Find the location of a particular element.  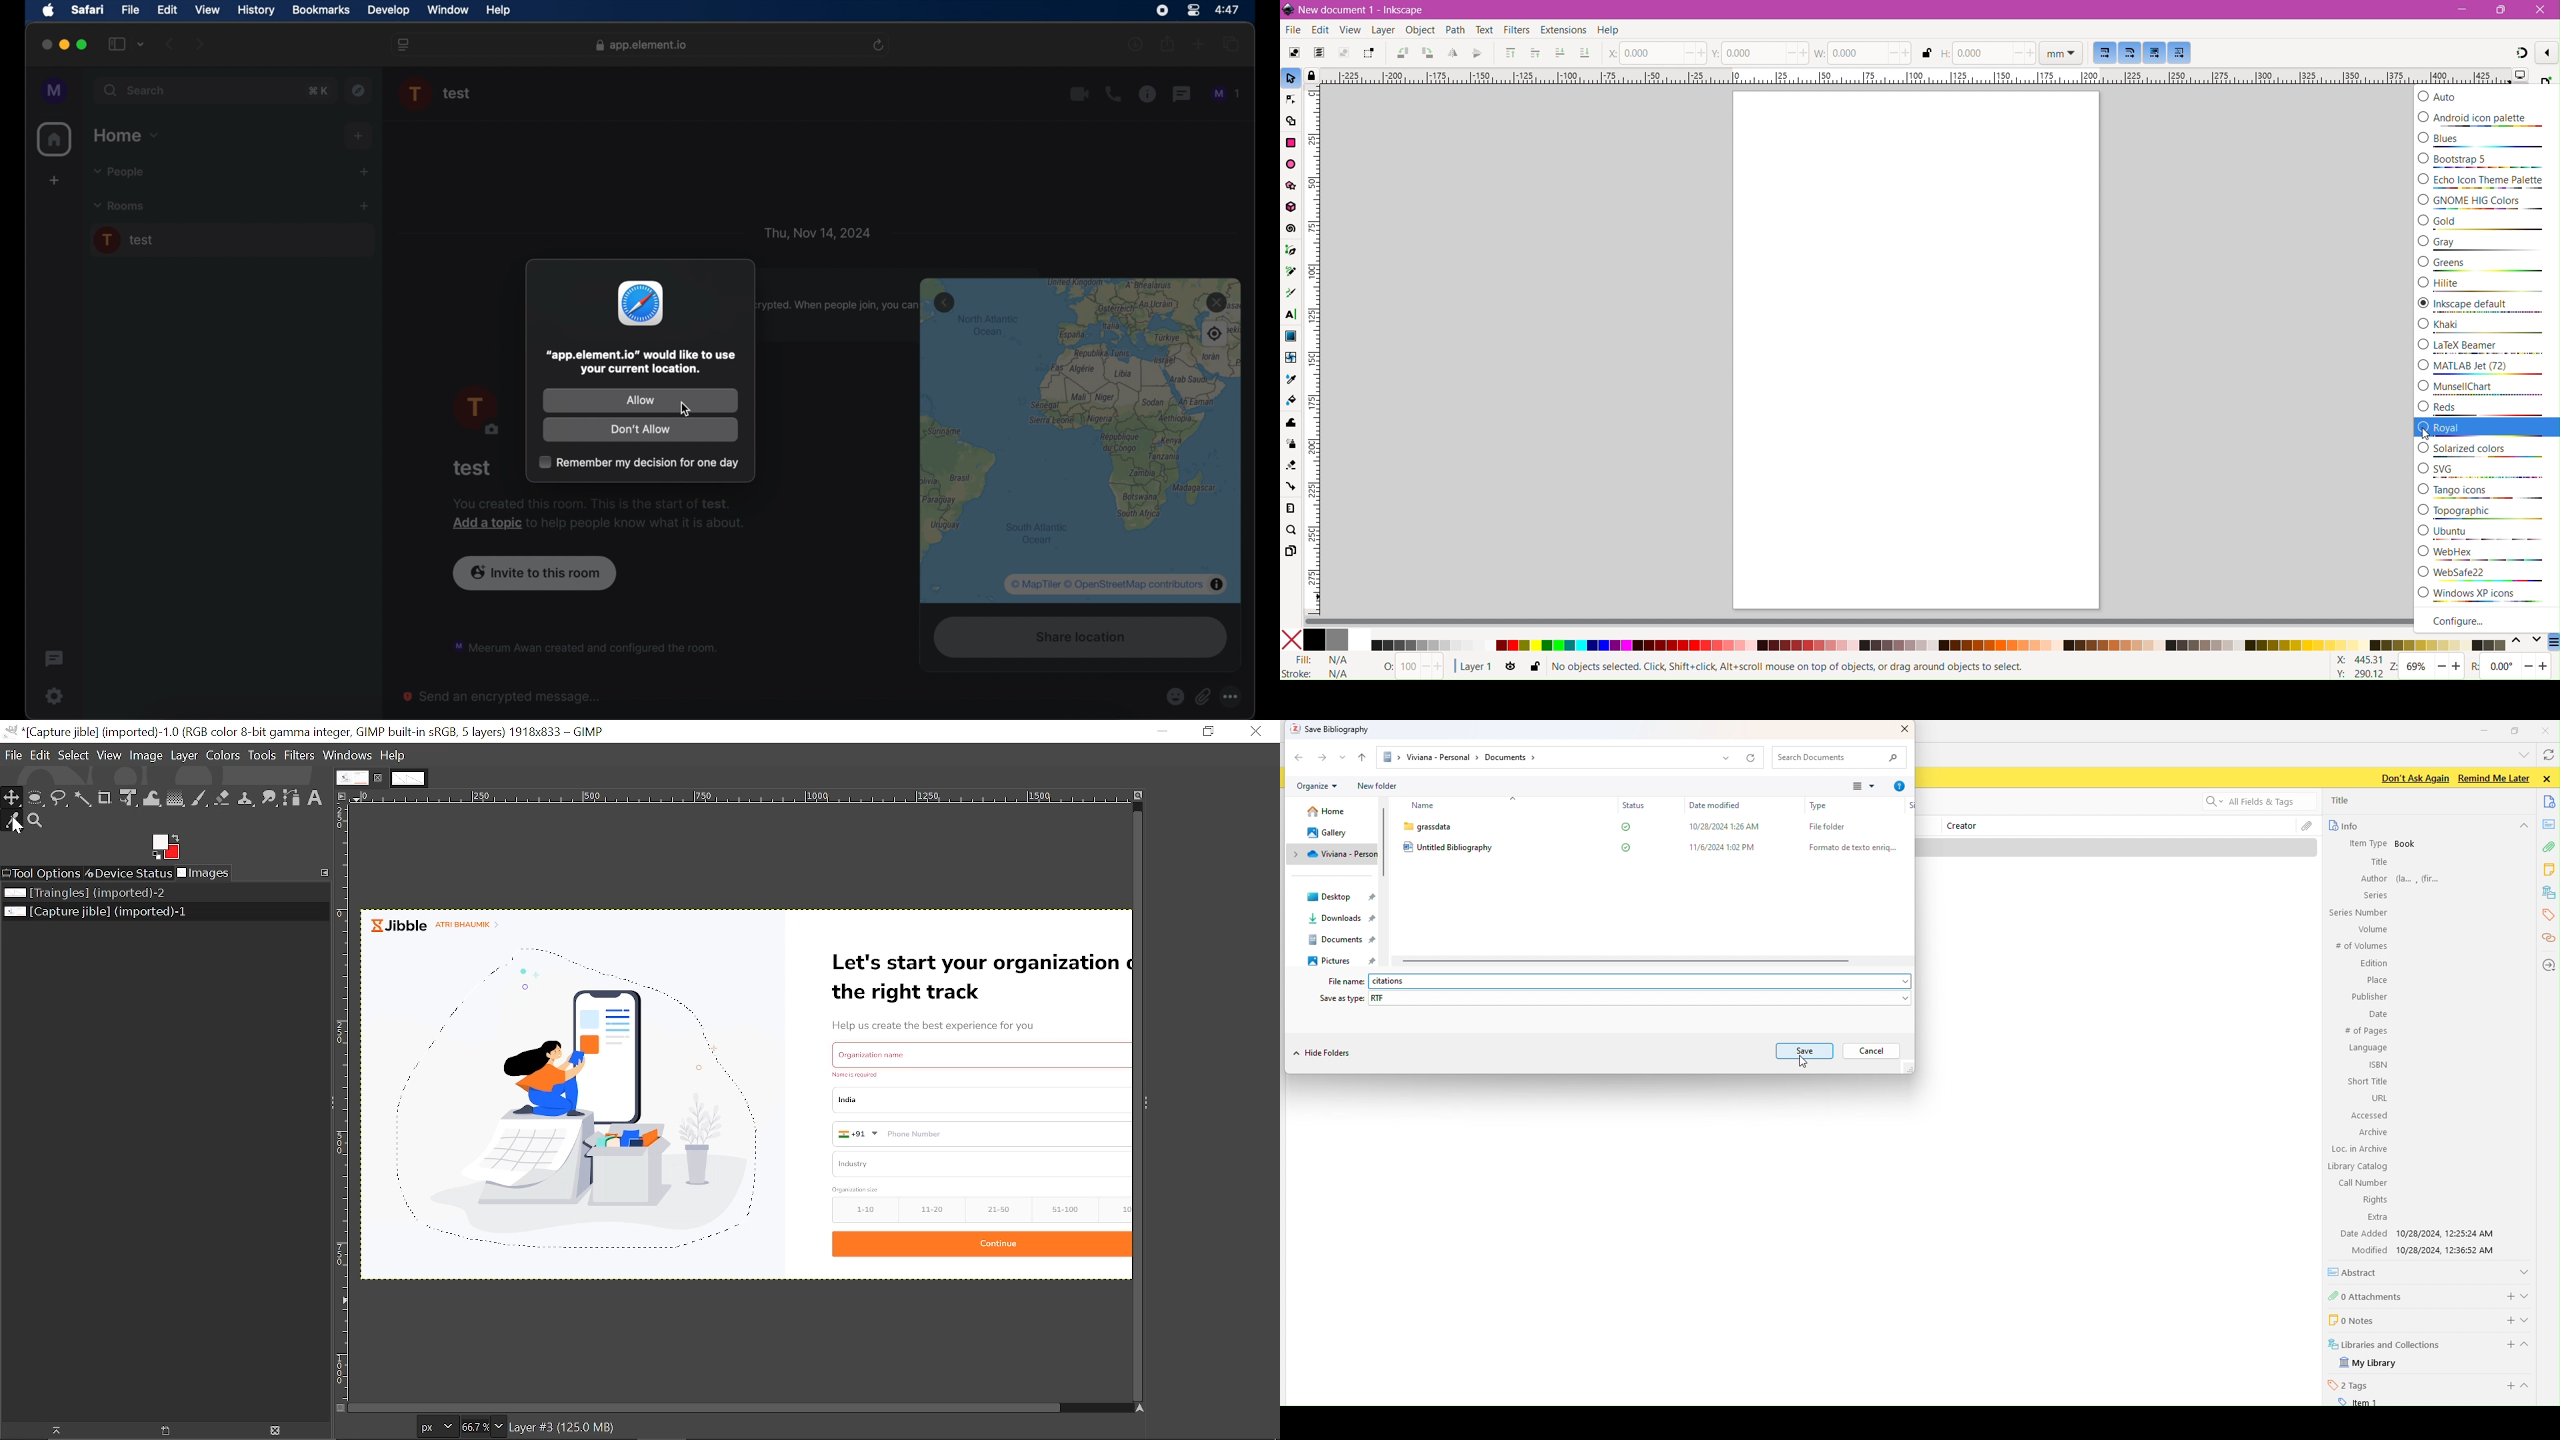

Abstract is located at coordinates (2357, 1272).